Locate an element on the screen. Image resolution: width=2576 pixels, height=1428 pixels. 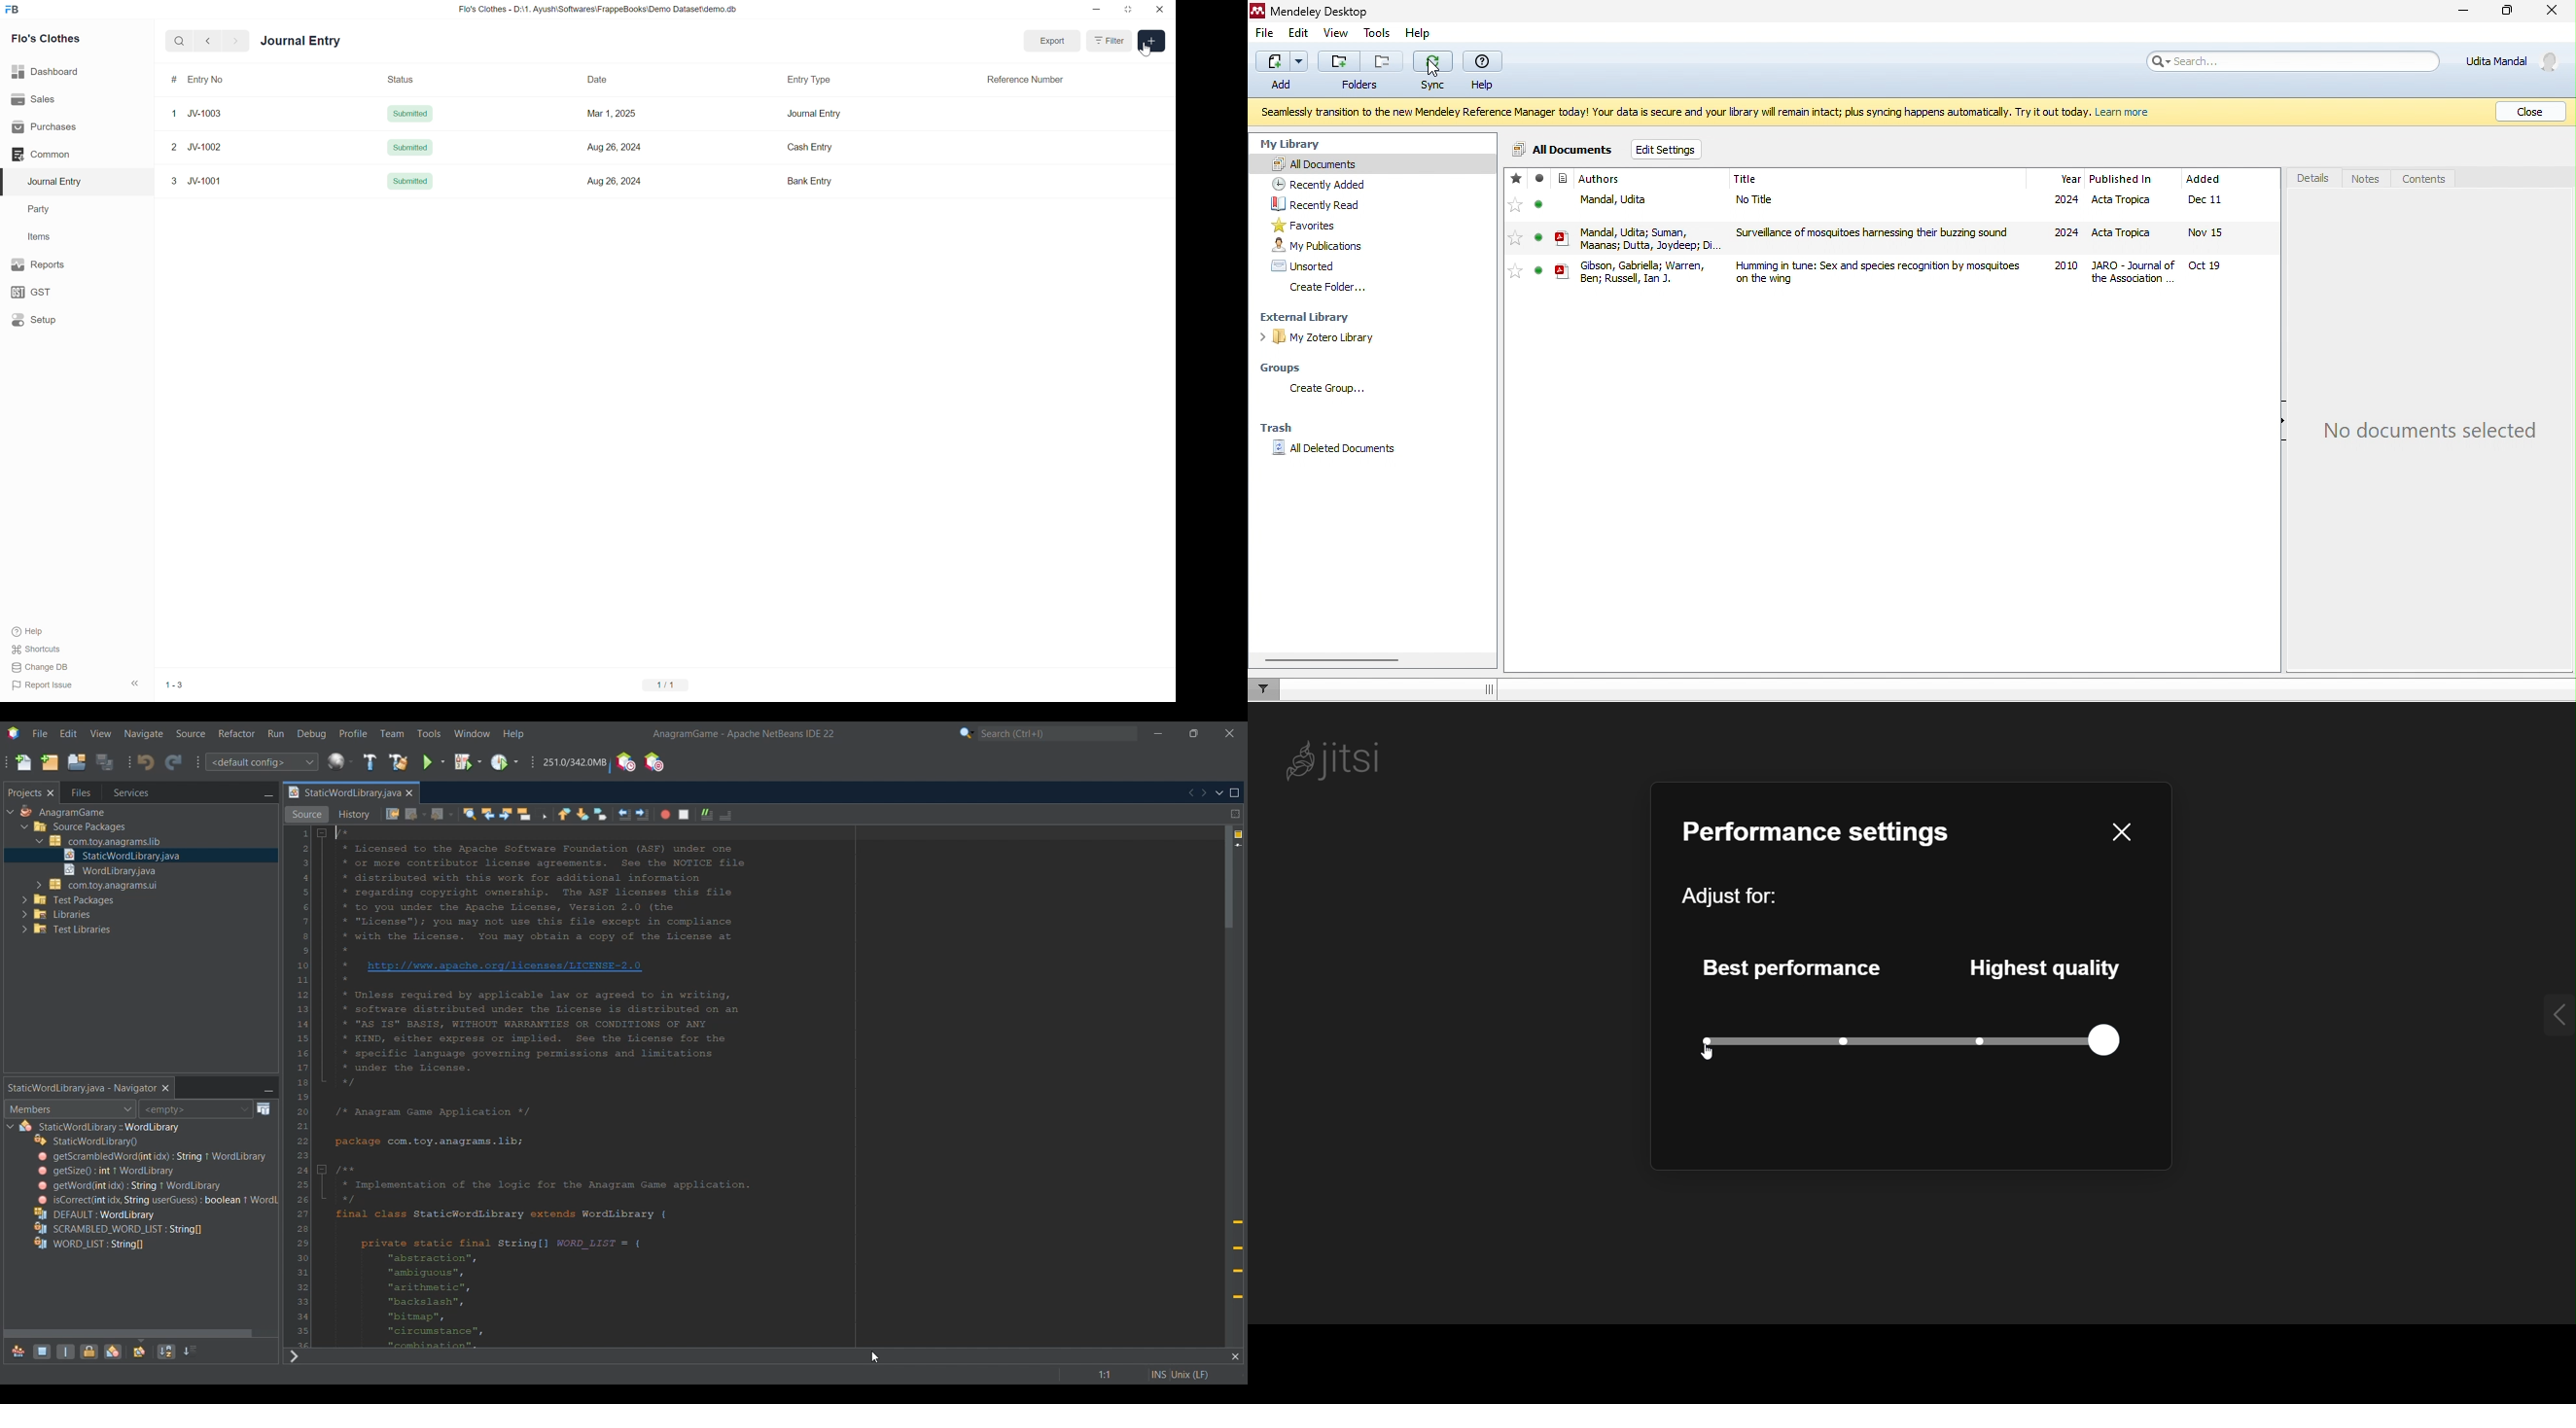
Sort by name is located at coordinates (167, 1352).